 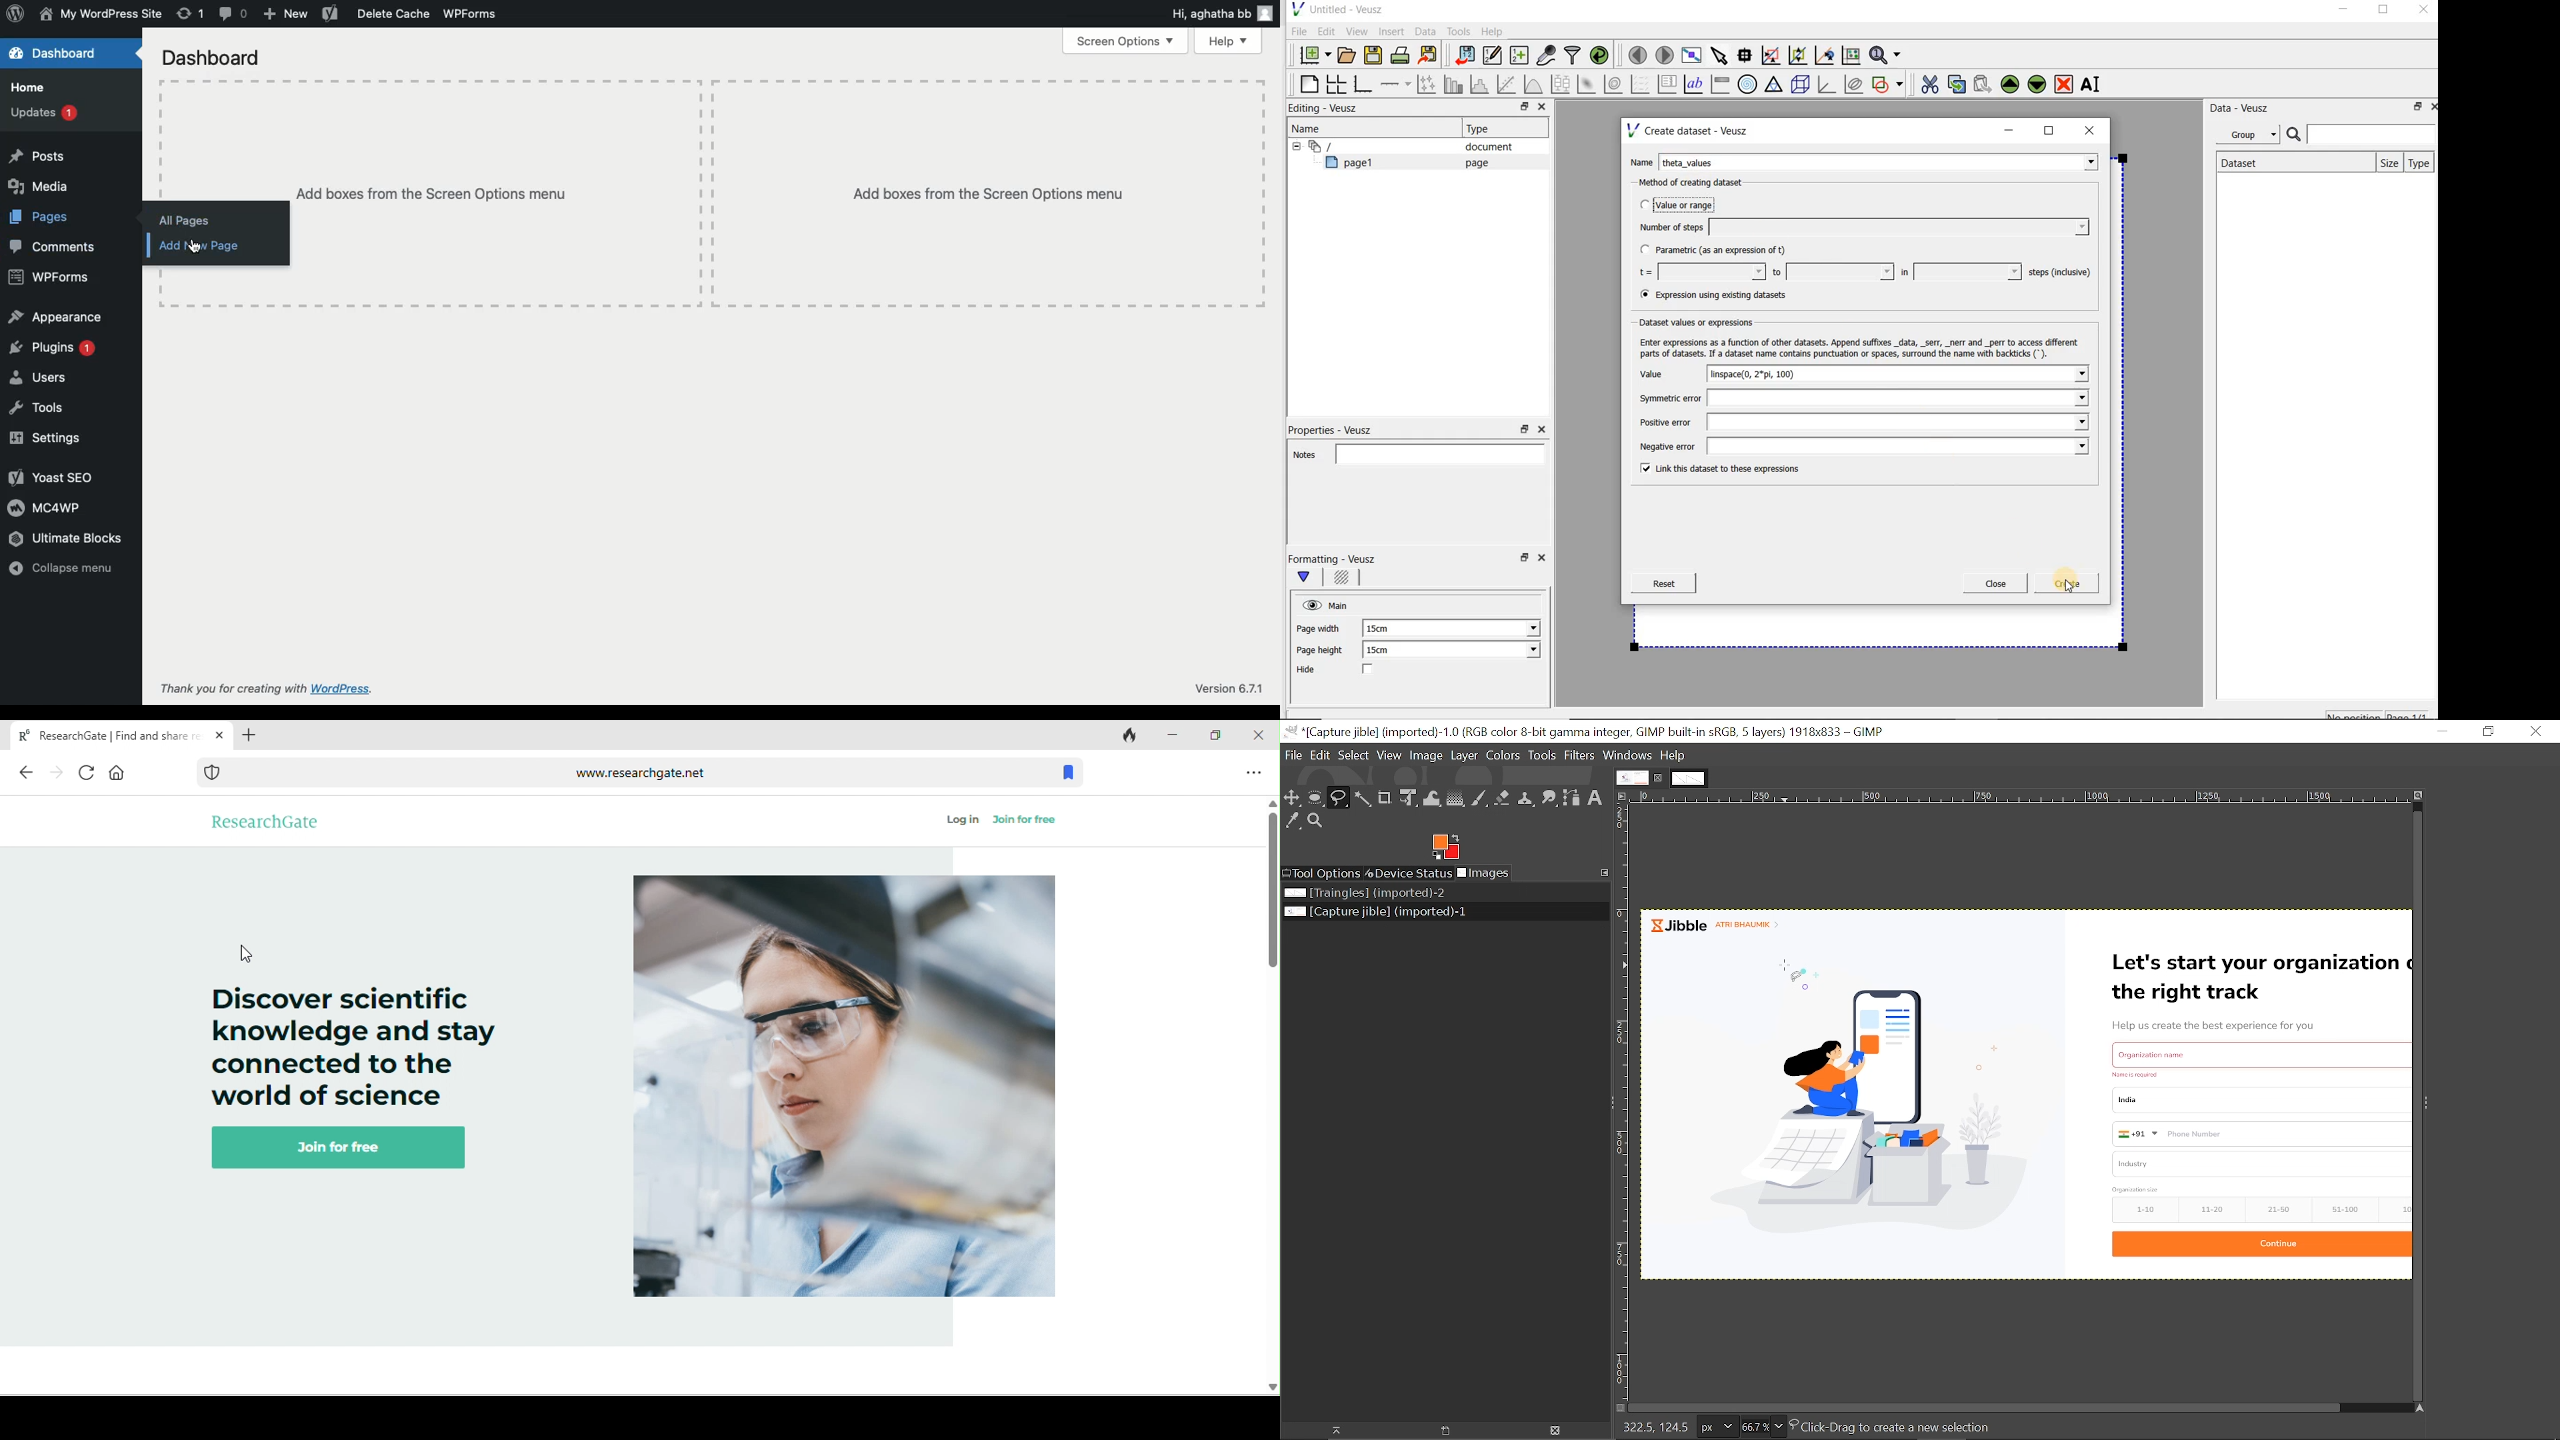 I want to click on print the document, so click(x=1403, y=54).